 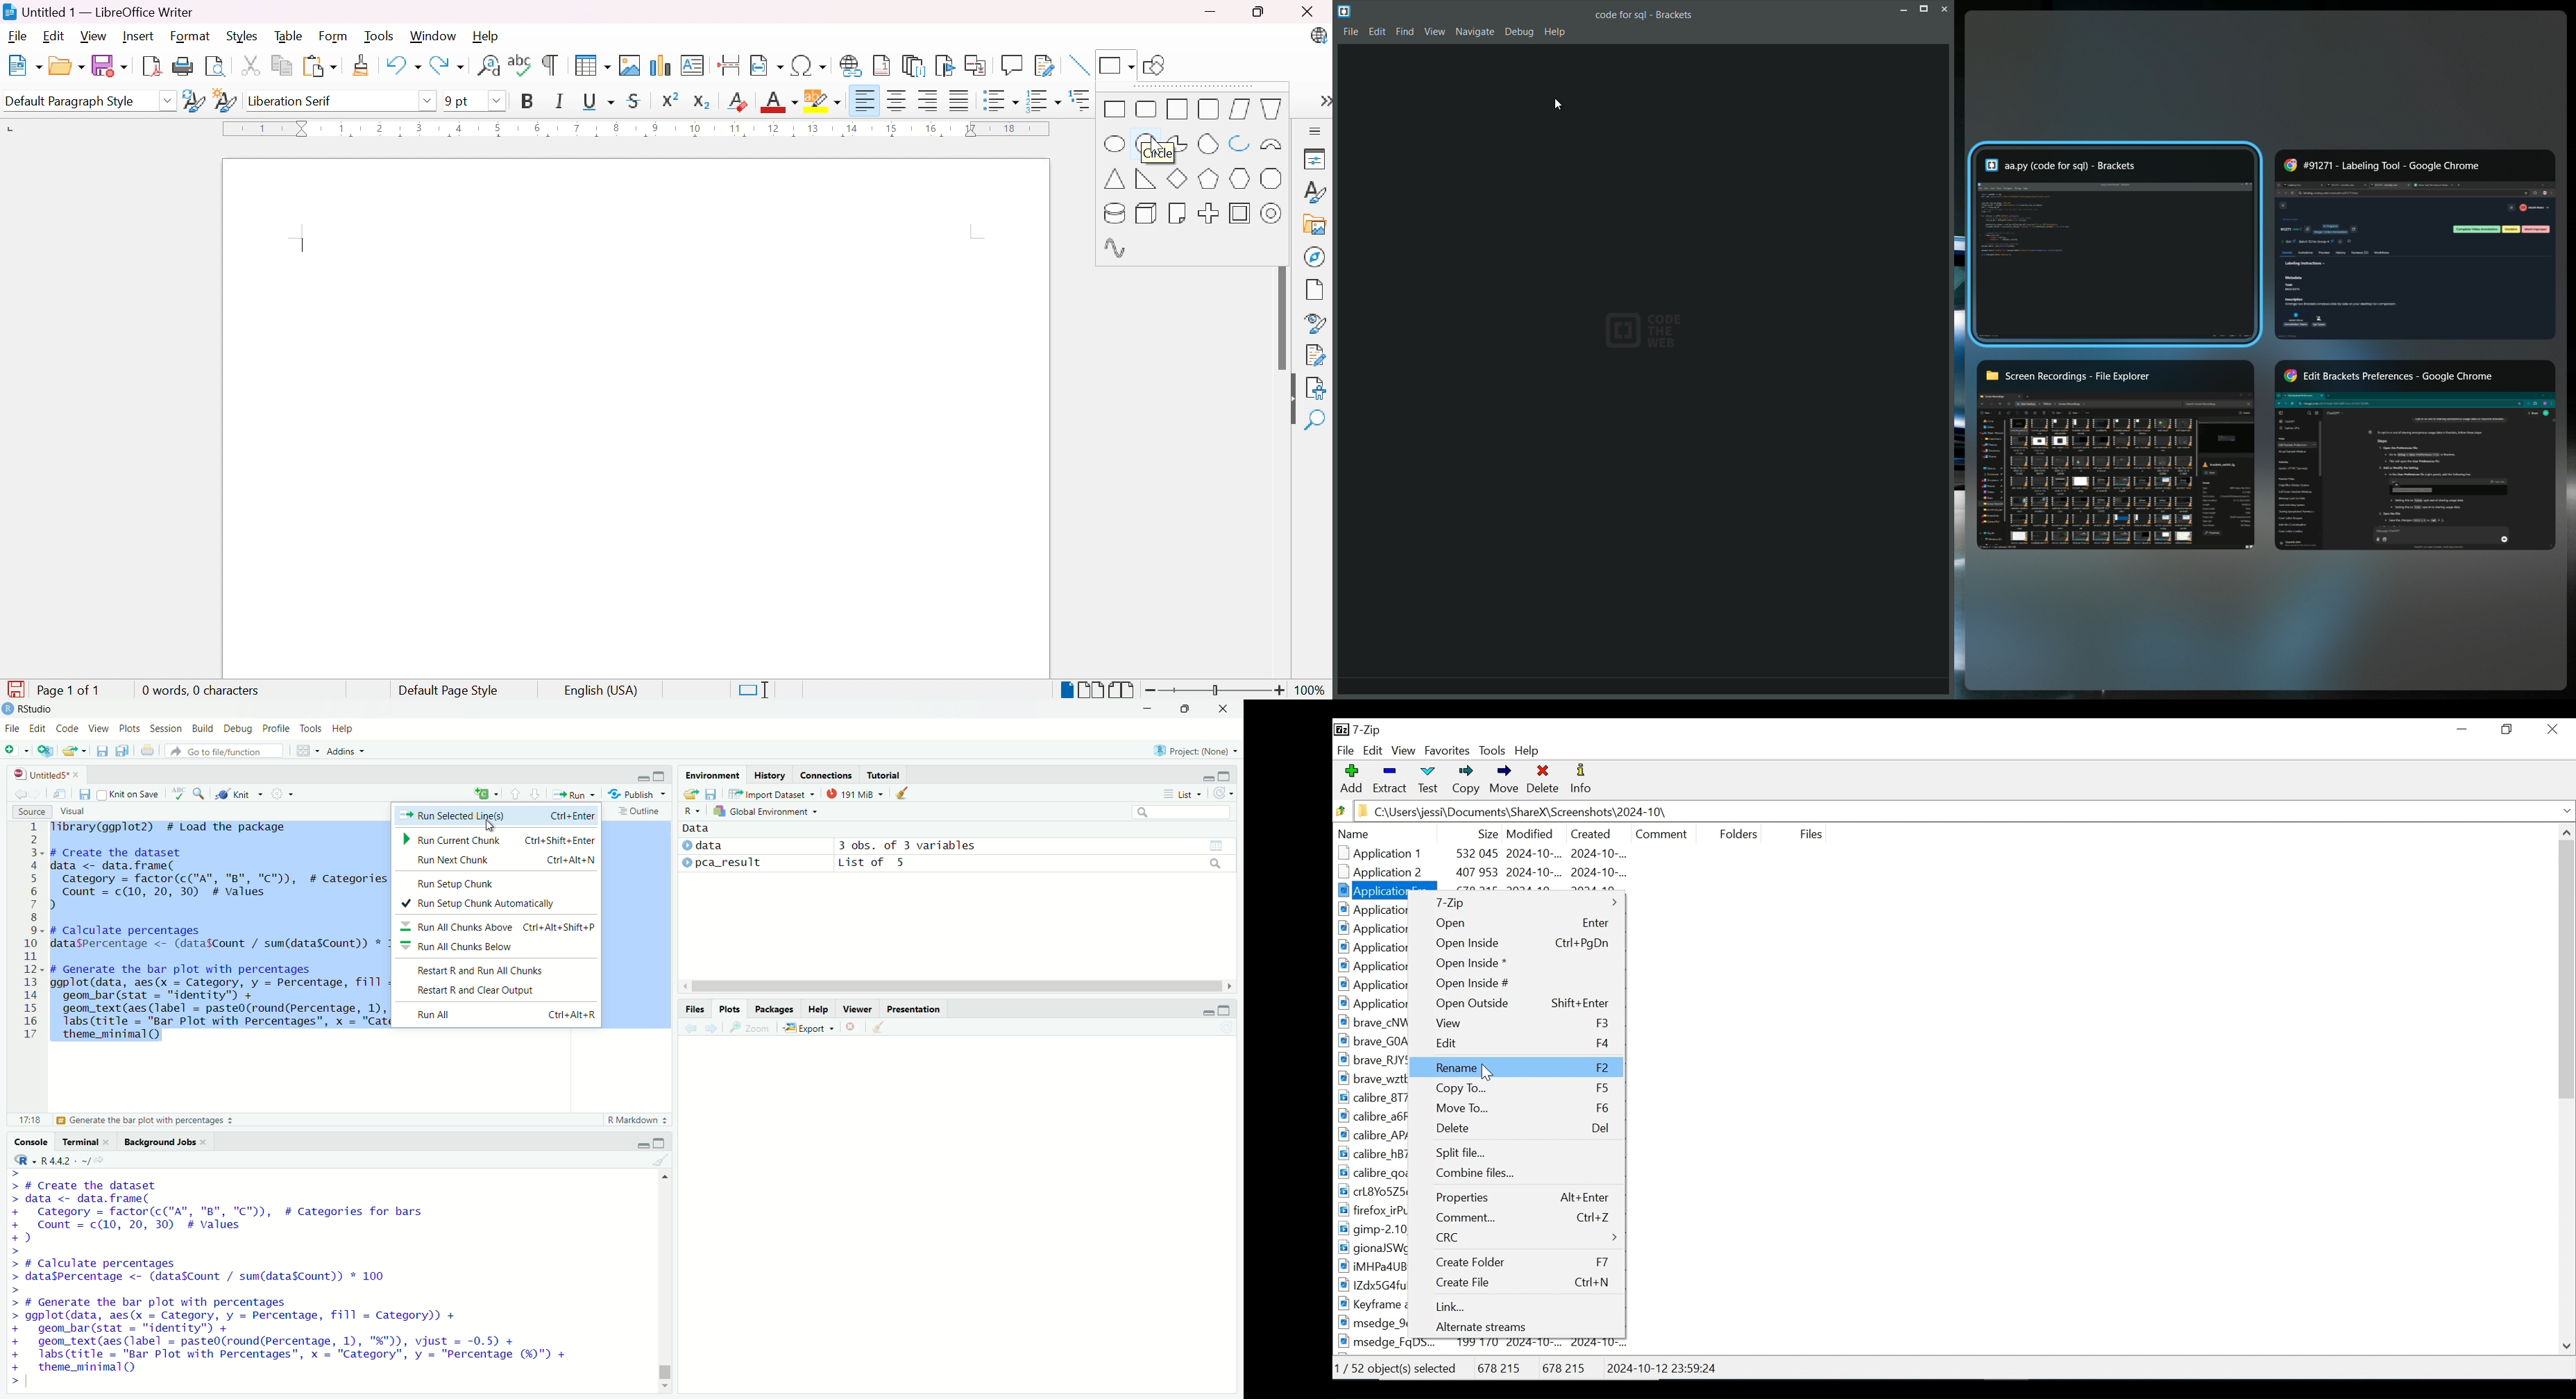 What do you see at coordinates (148, 750) in the screenshot?
I see `print selected file` at bounding box center [148, 750].